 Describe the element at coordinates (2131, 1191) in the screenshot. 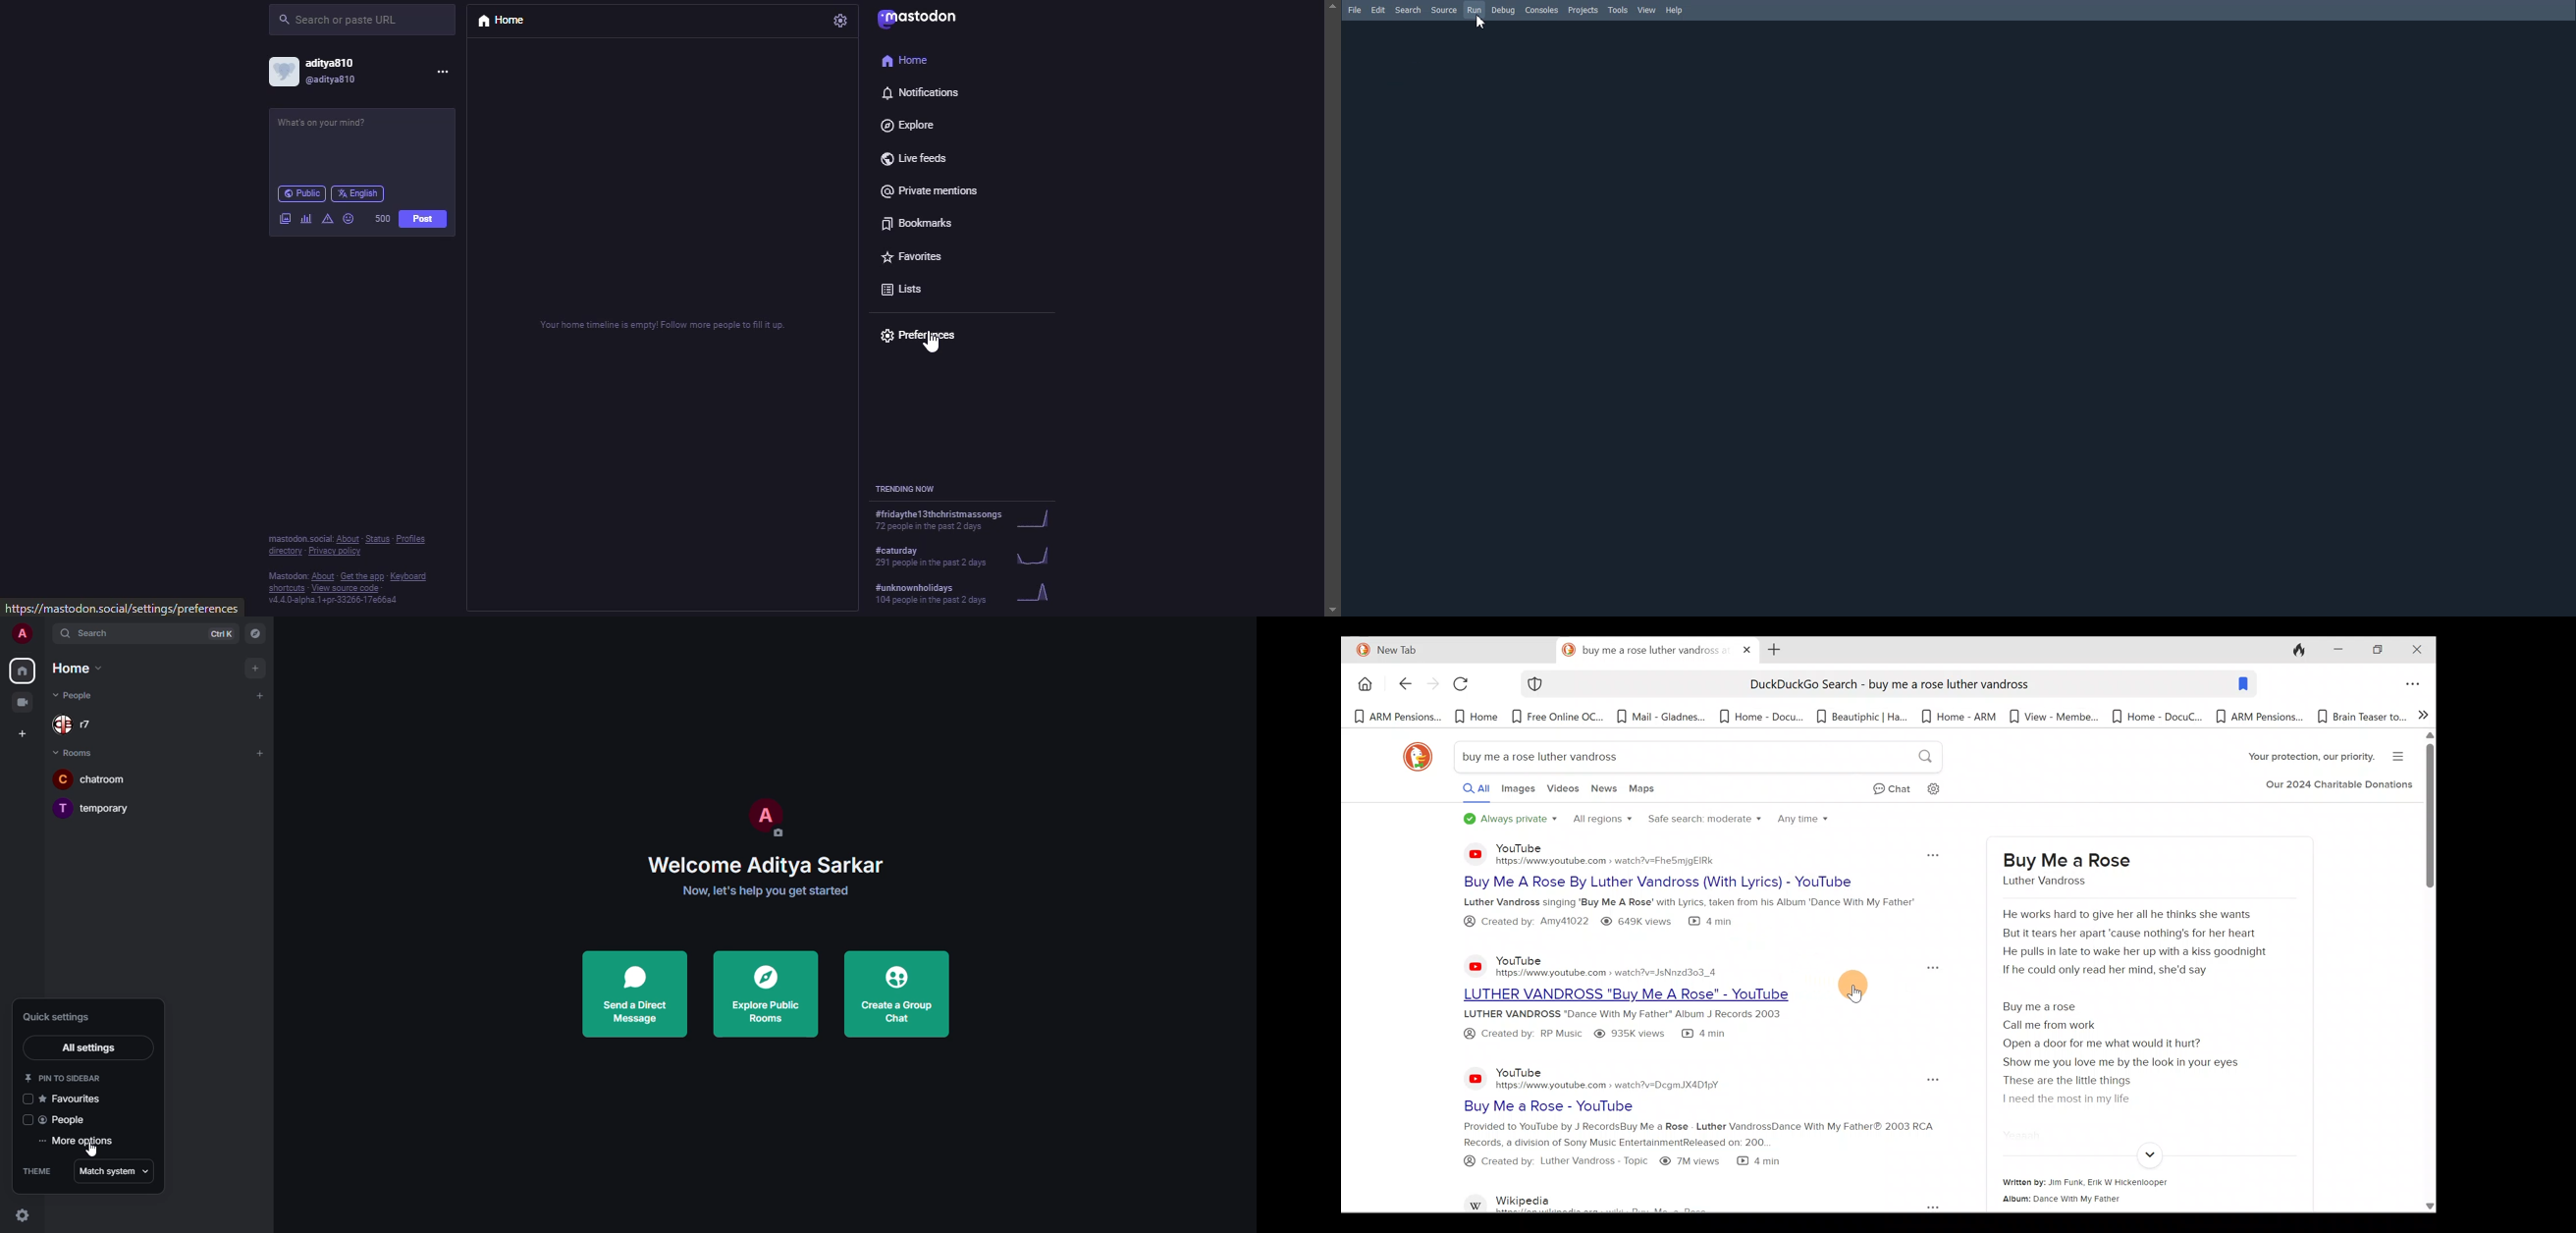

I see `Written by: Jim Funk, Erik W Hickenlooper
Album: Dance With My Father` at that location.